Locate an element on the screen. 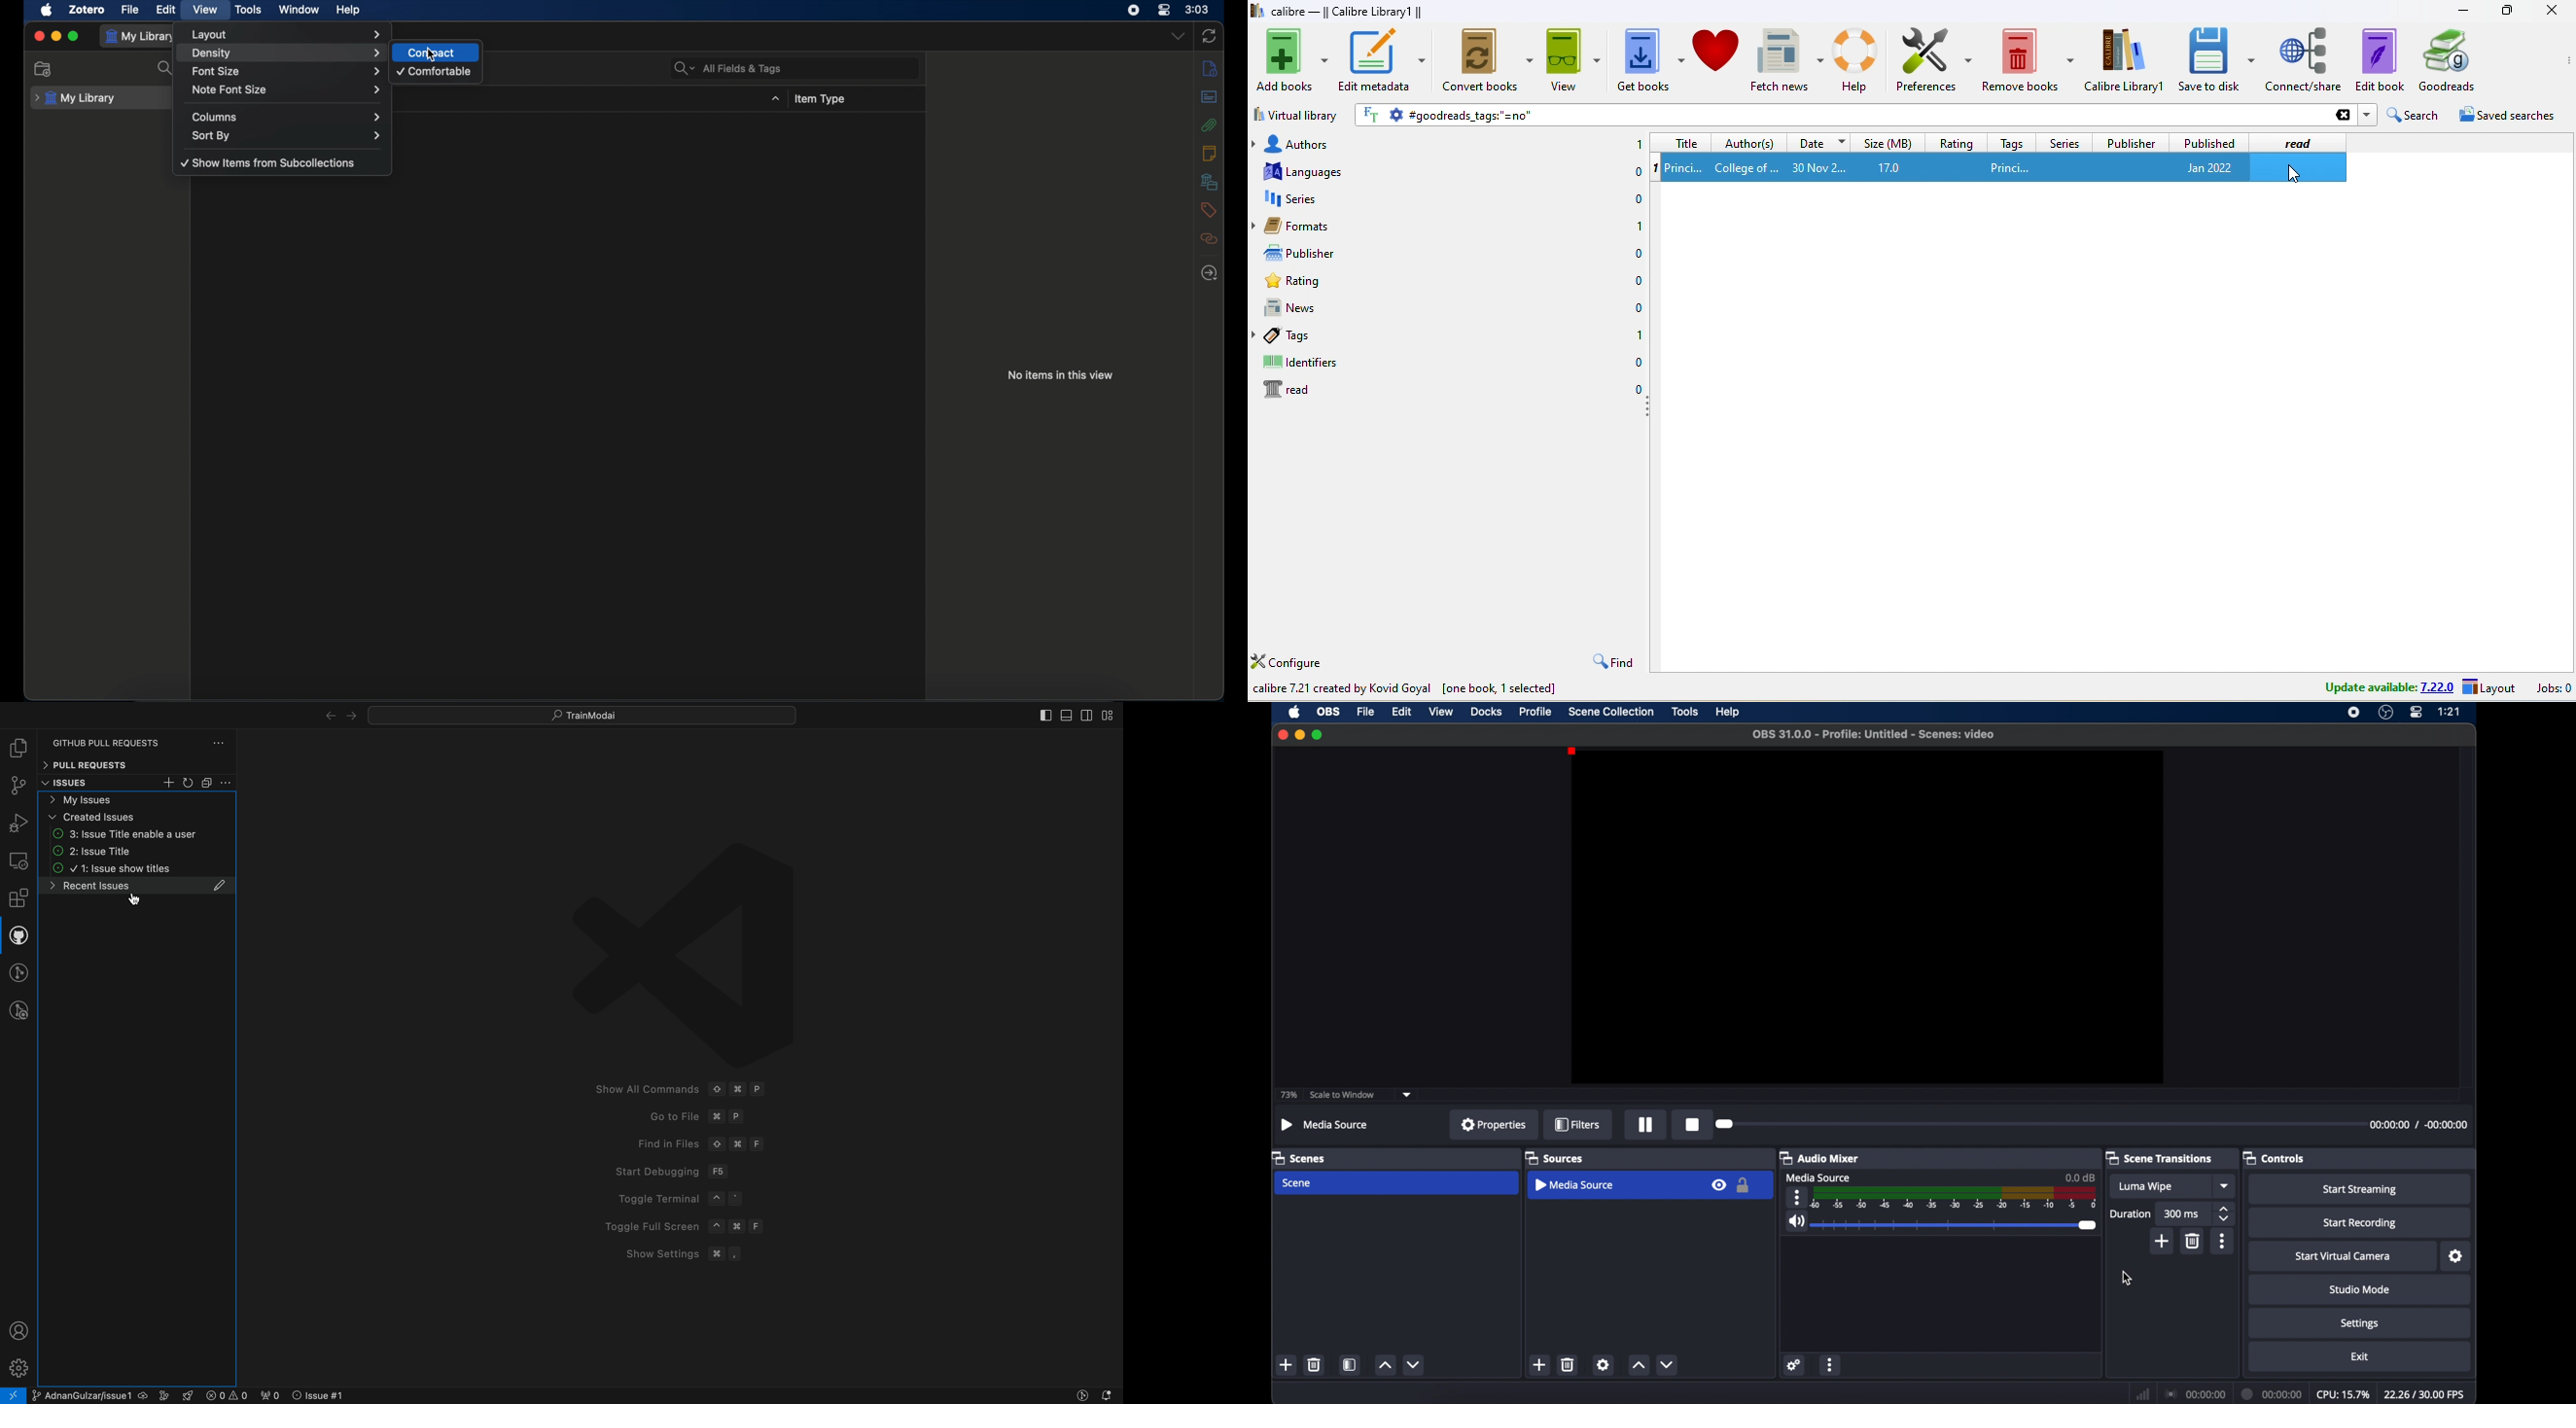 This screenshot has height=1428, width=2576. welcome screen is located at coordinates (686, 1055).